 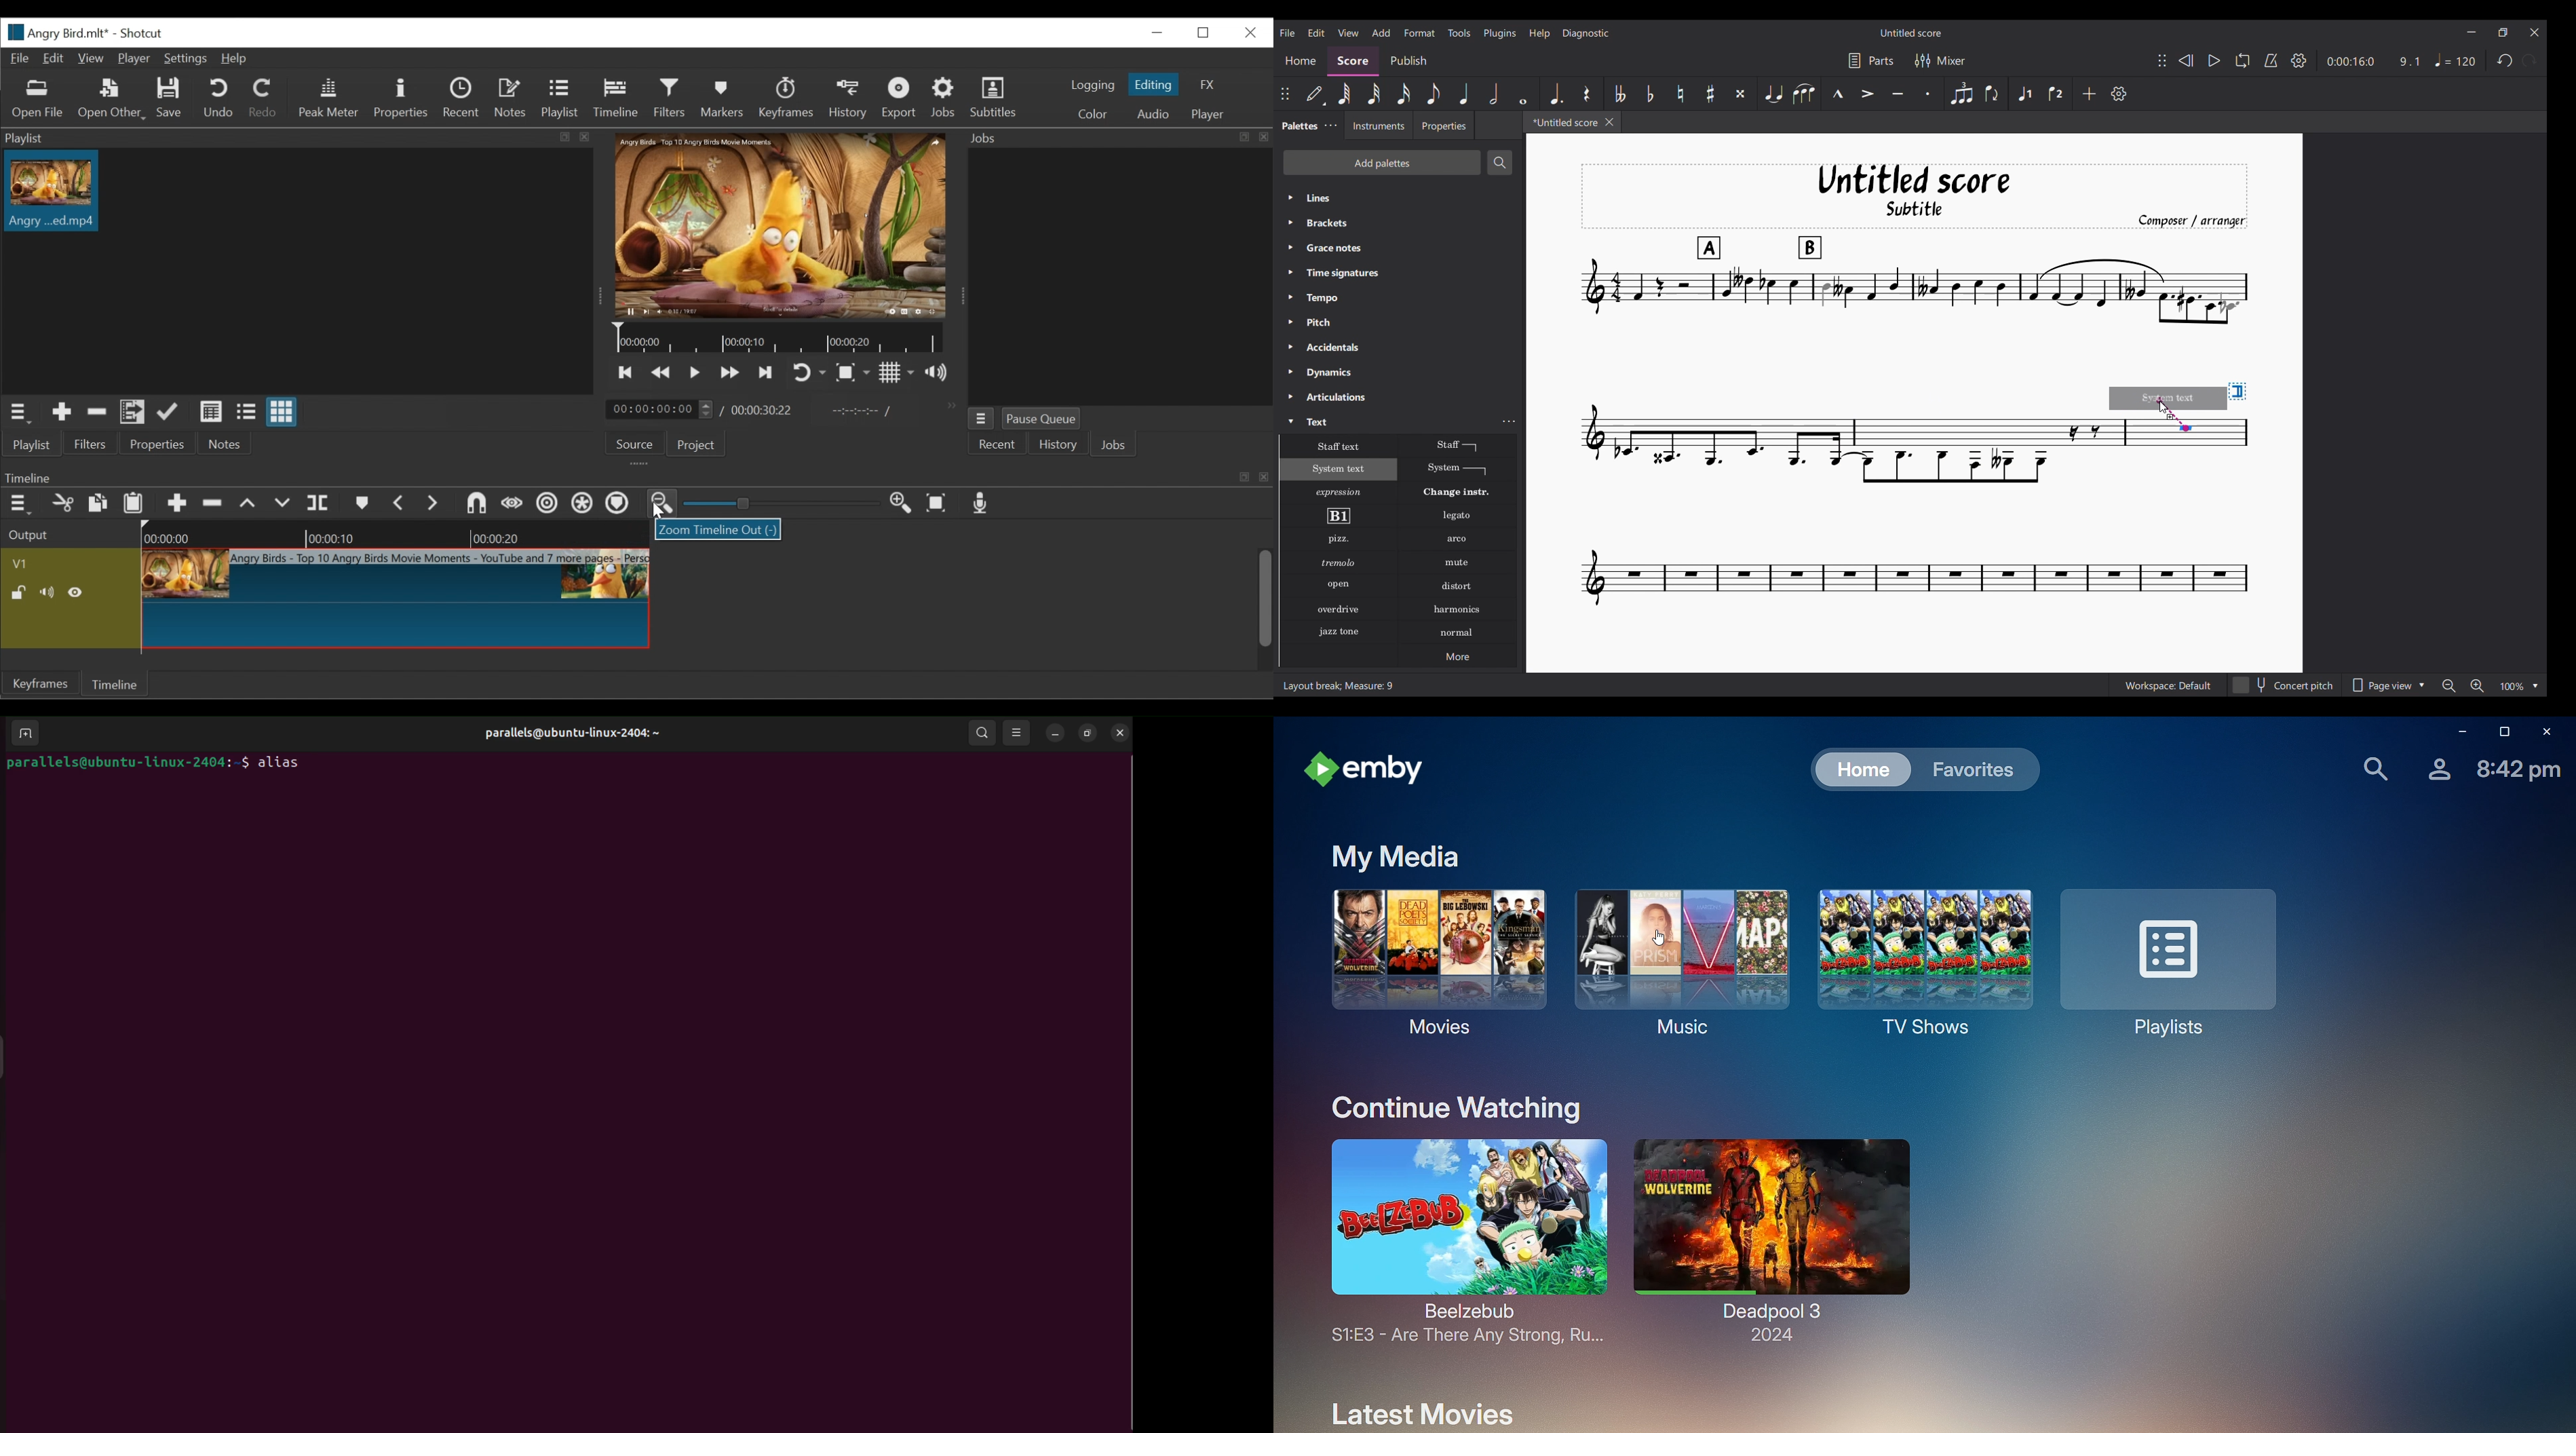 I want to click on Open Other, so click(x=111, y=98).